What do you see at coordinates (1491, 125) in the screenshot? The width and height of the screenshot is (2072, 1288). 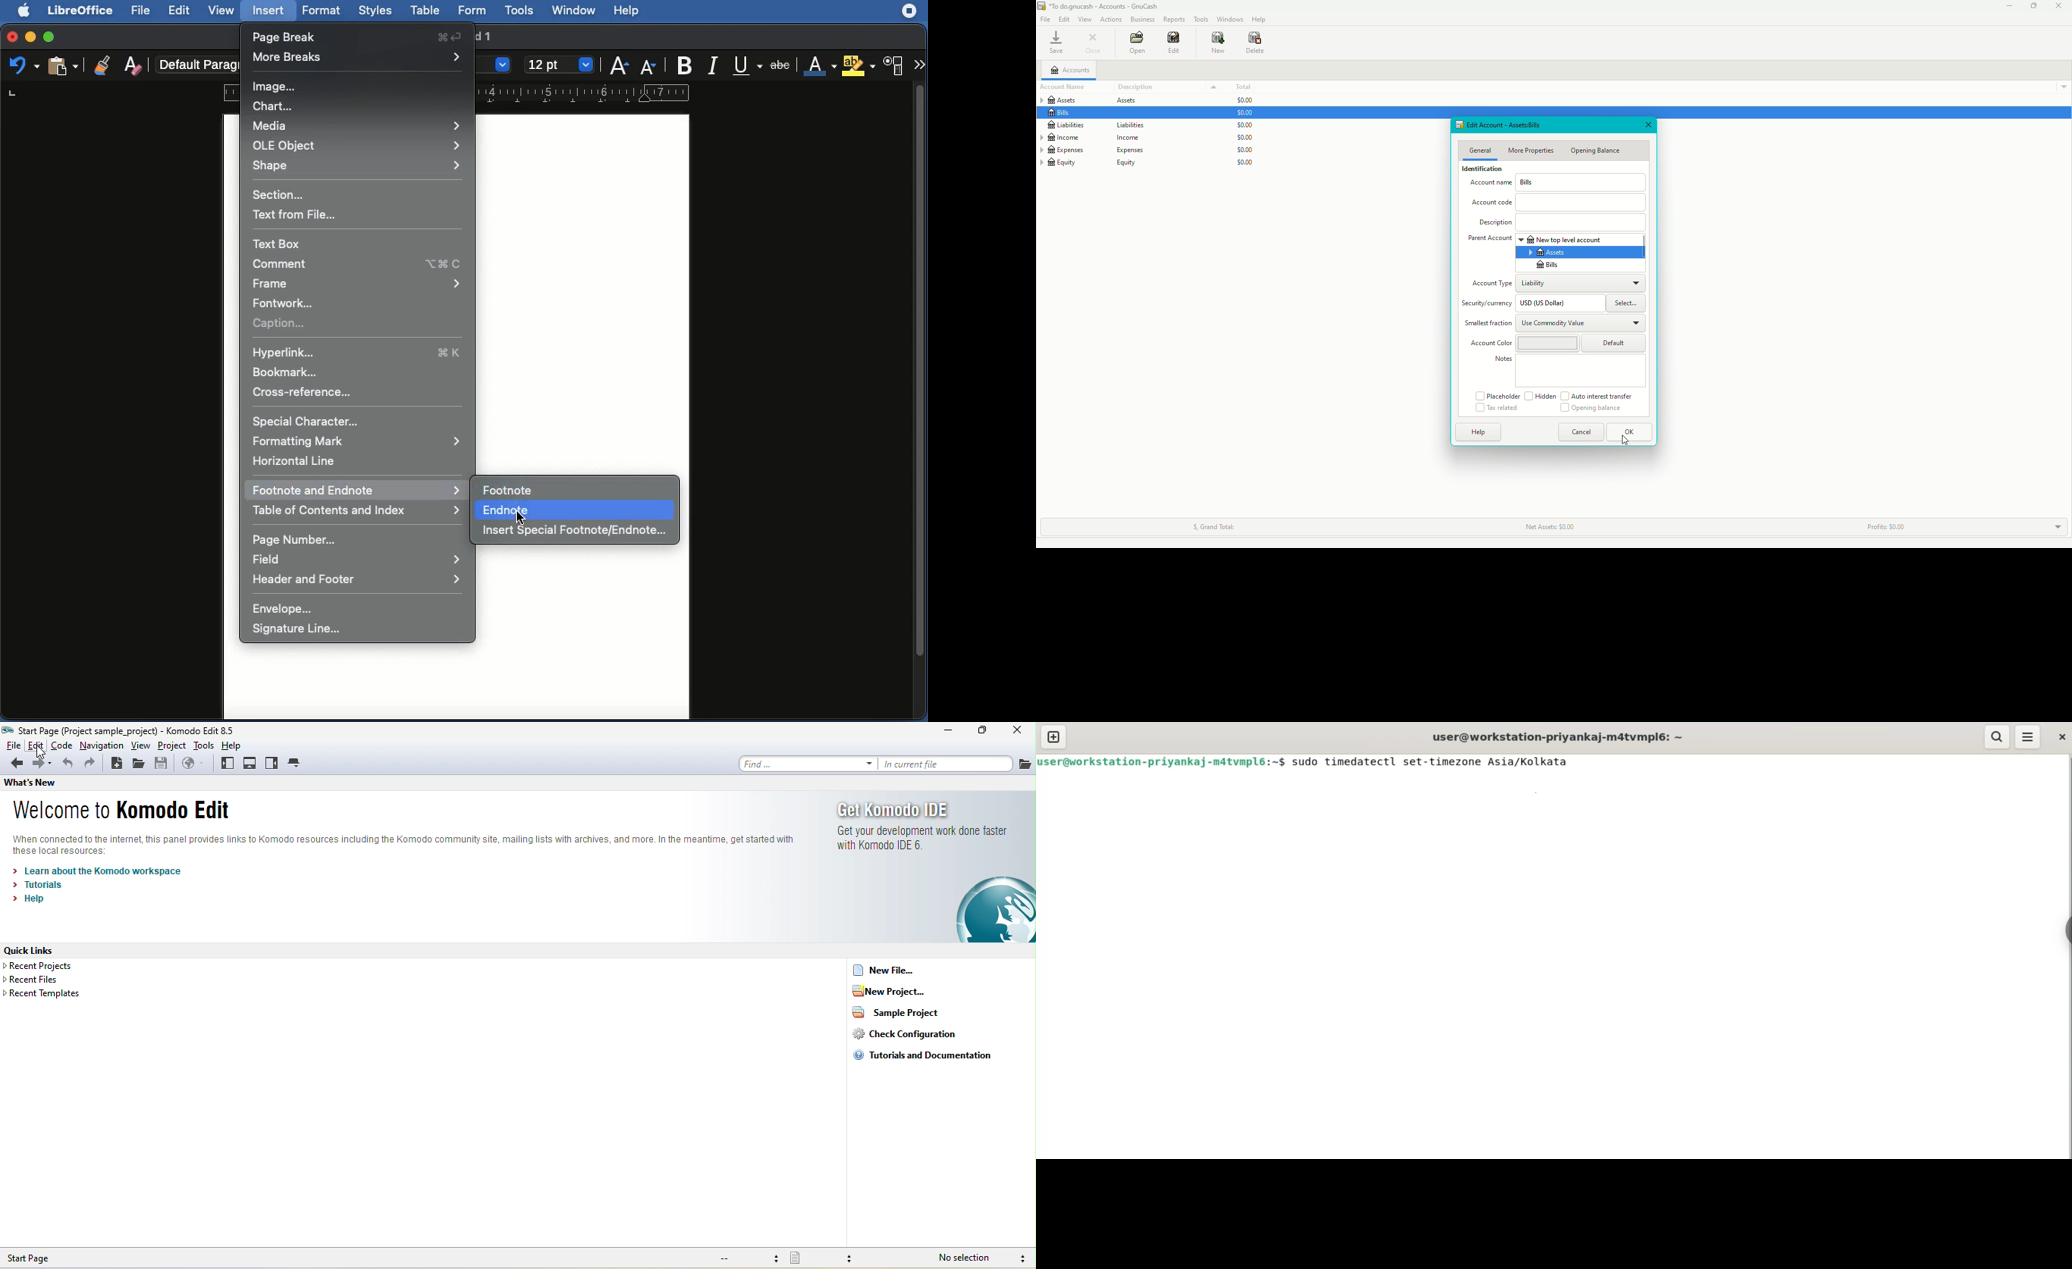 I see `Edit Account` at bounding box center [1491, 125].